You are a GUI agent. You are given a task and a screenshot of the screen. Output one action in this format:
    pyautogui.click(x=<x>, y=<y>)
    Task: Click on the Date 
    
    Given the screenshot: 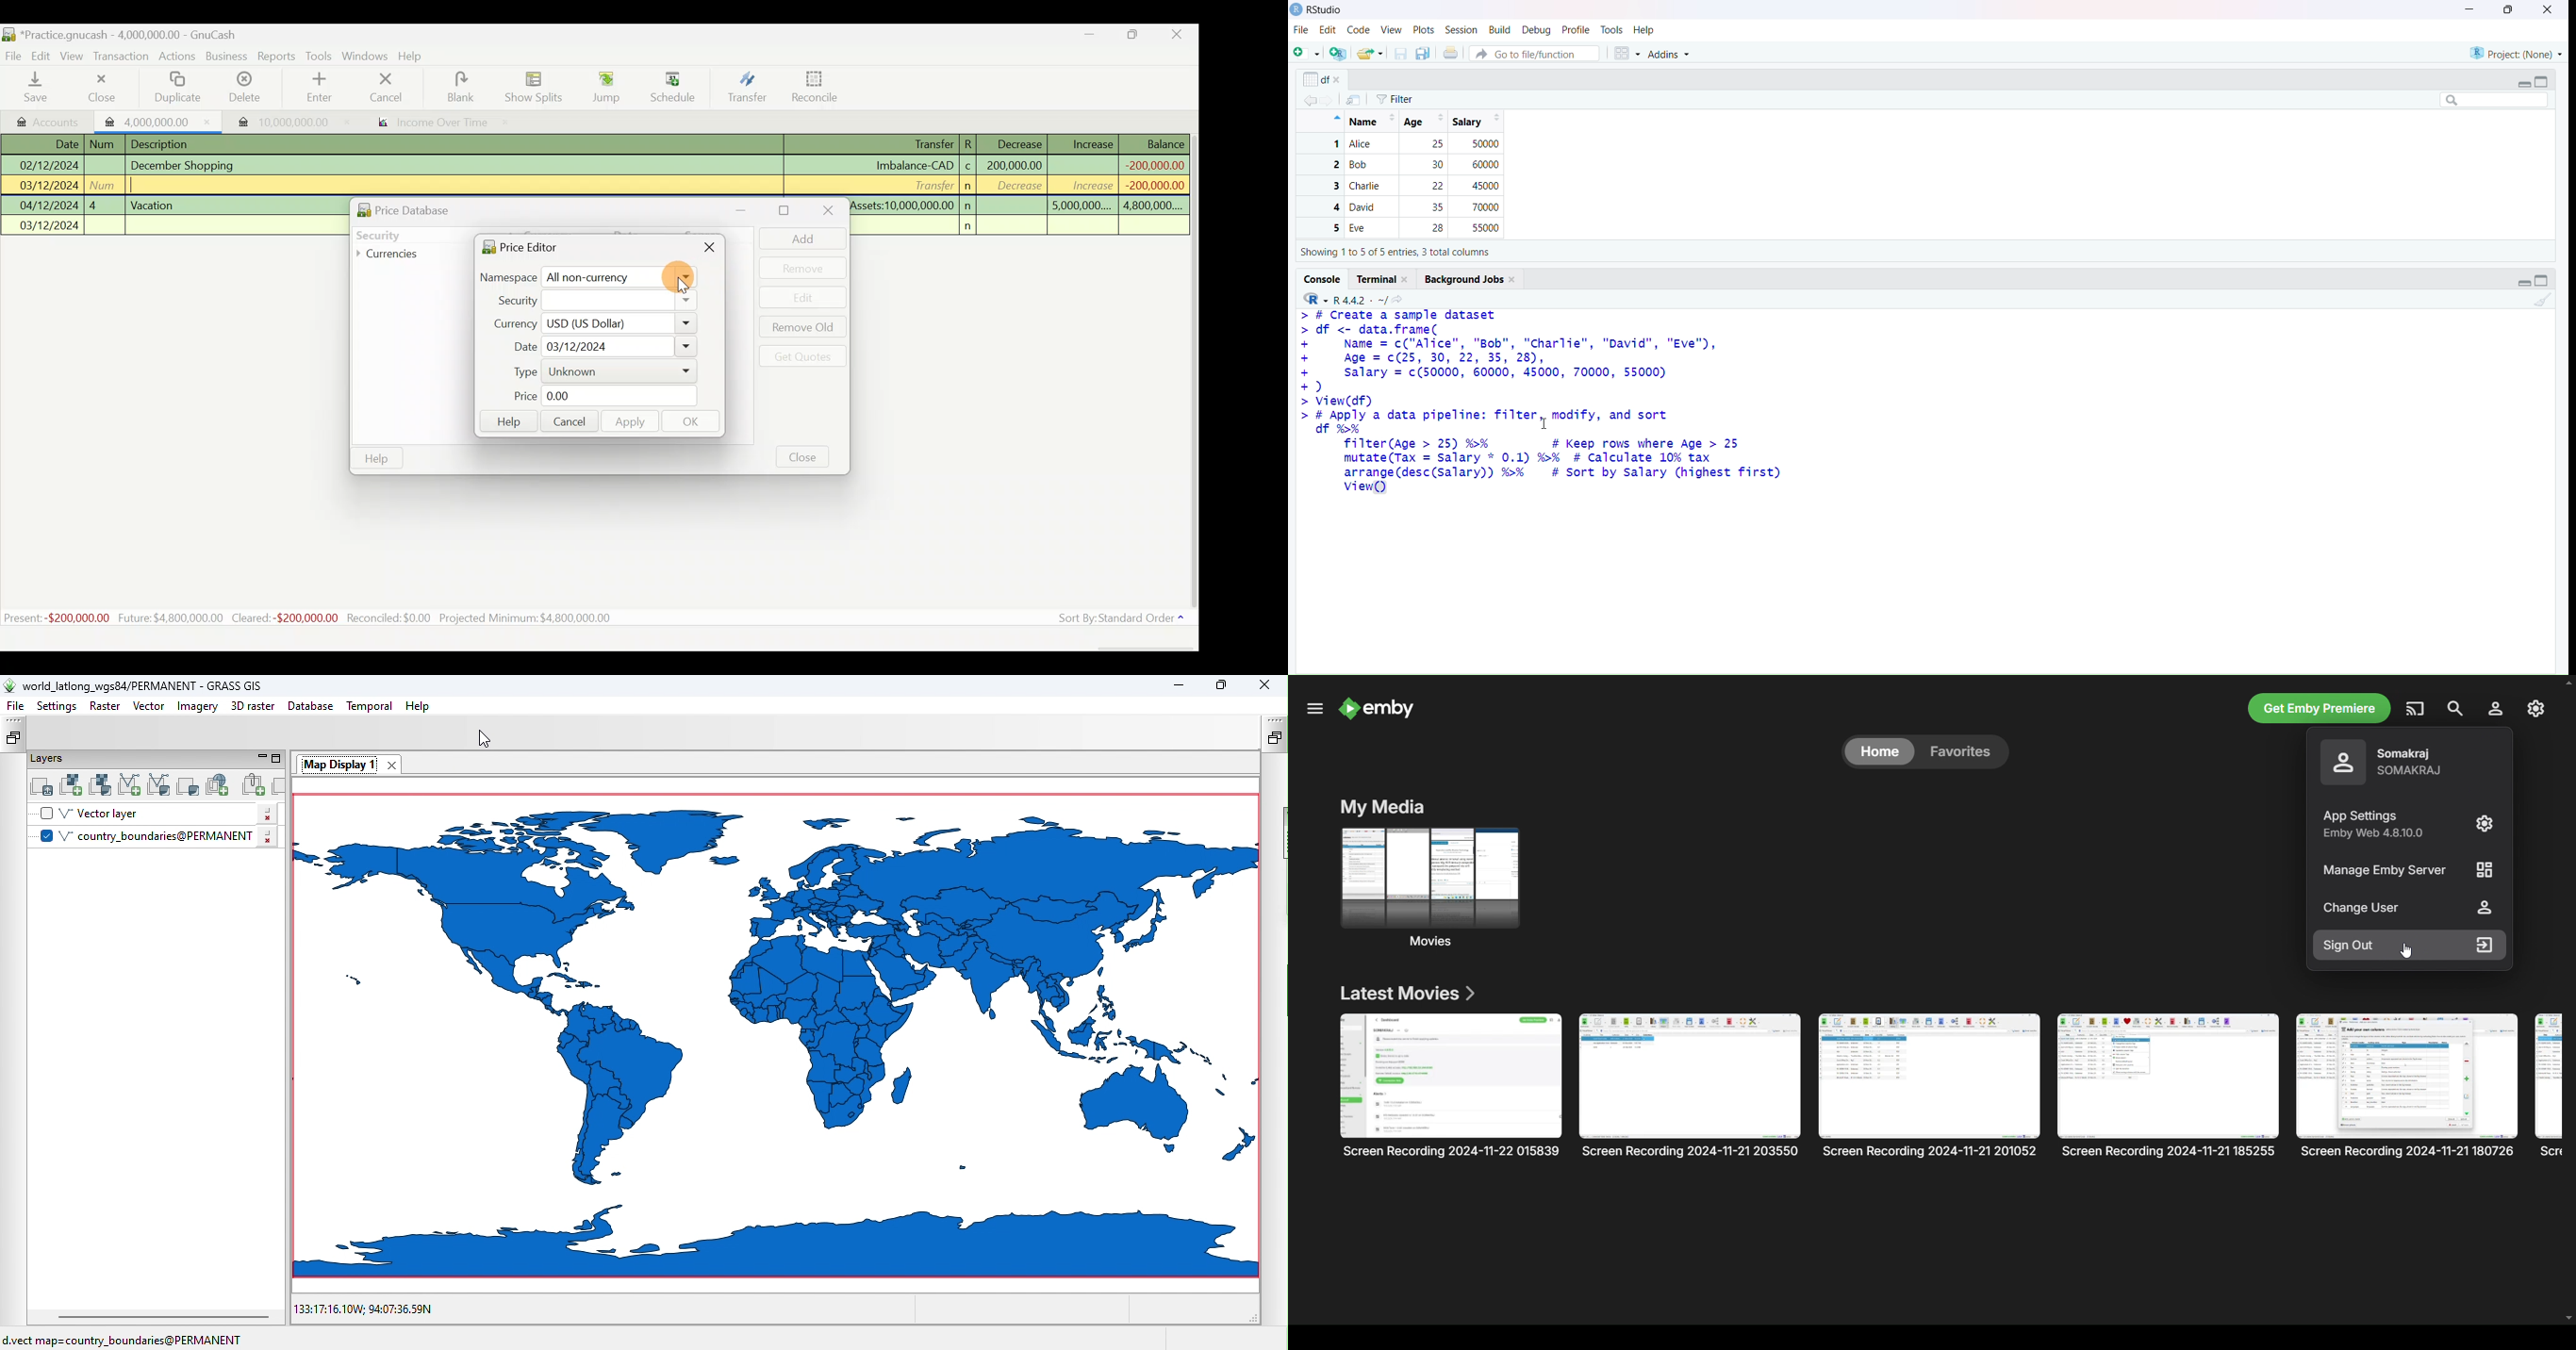 What is the action you would take?
    pyautogui.click(x=58, y=144)
    